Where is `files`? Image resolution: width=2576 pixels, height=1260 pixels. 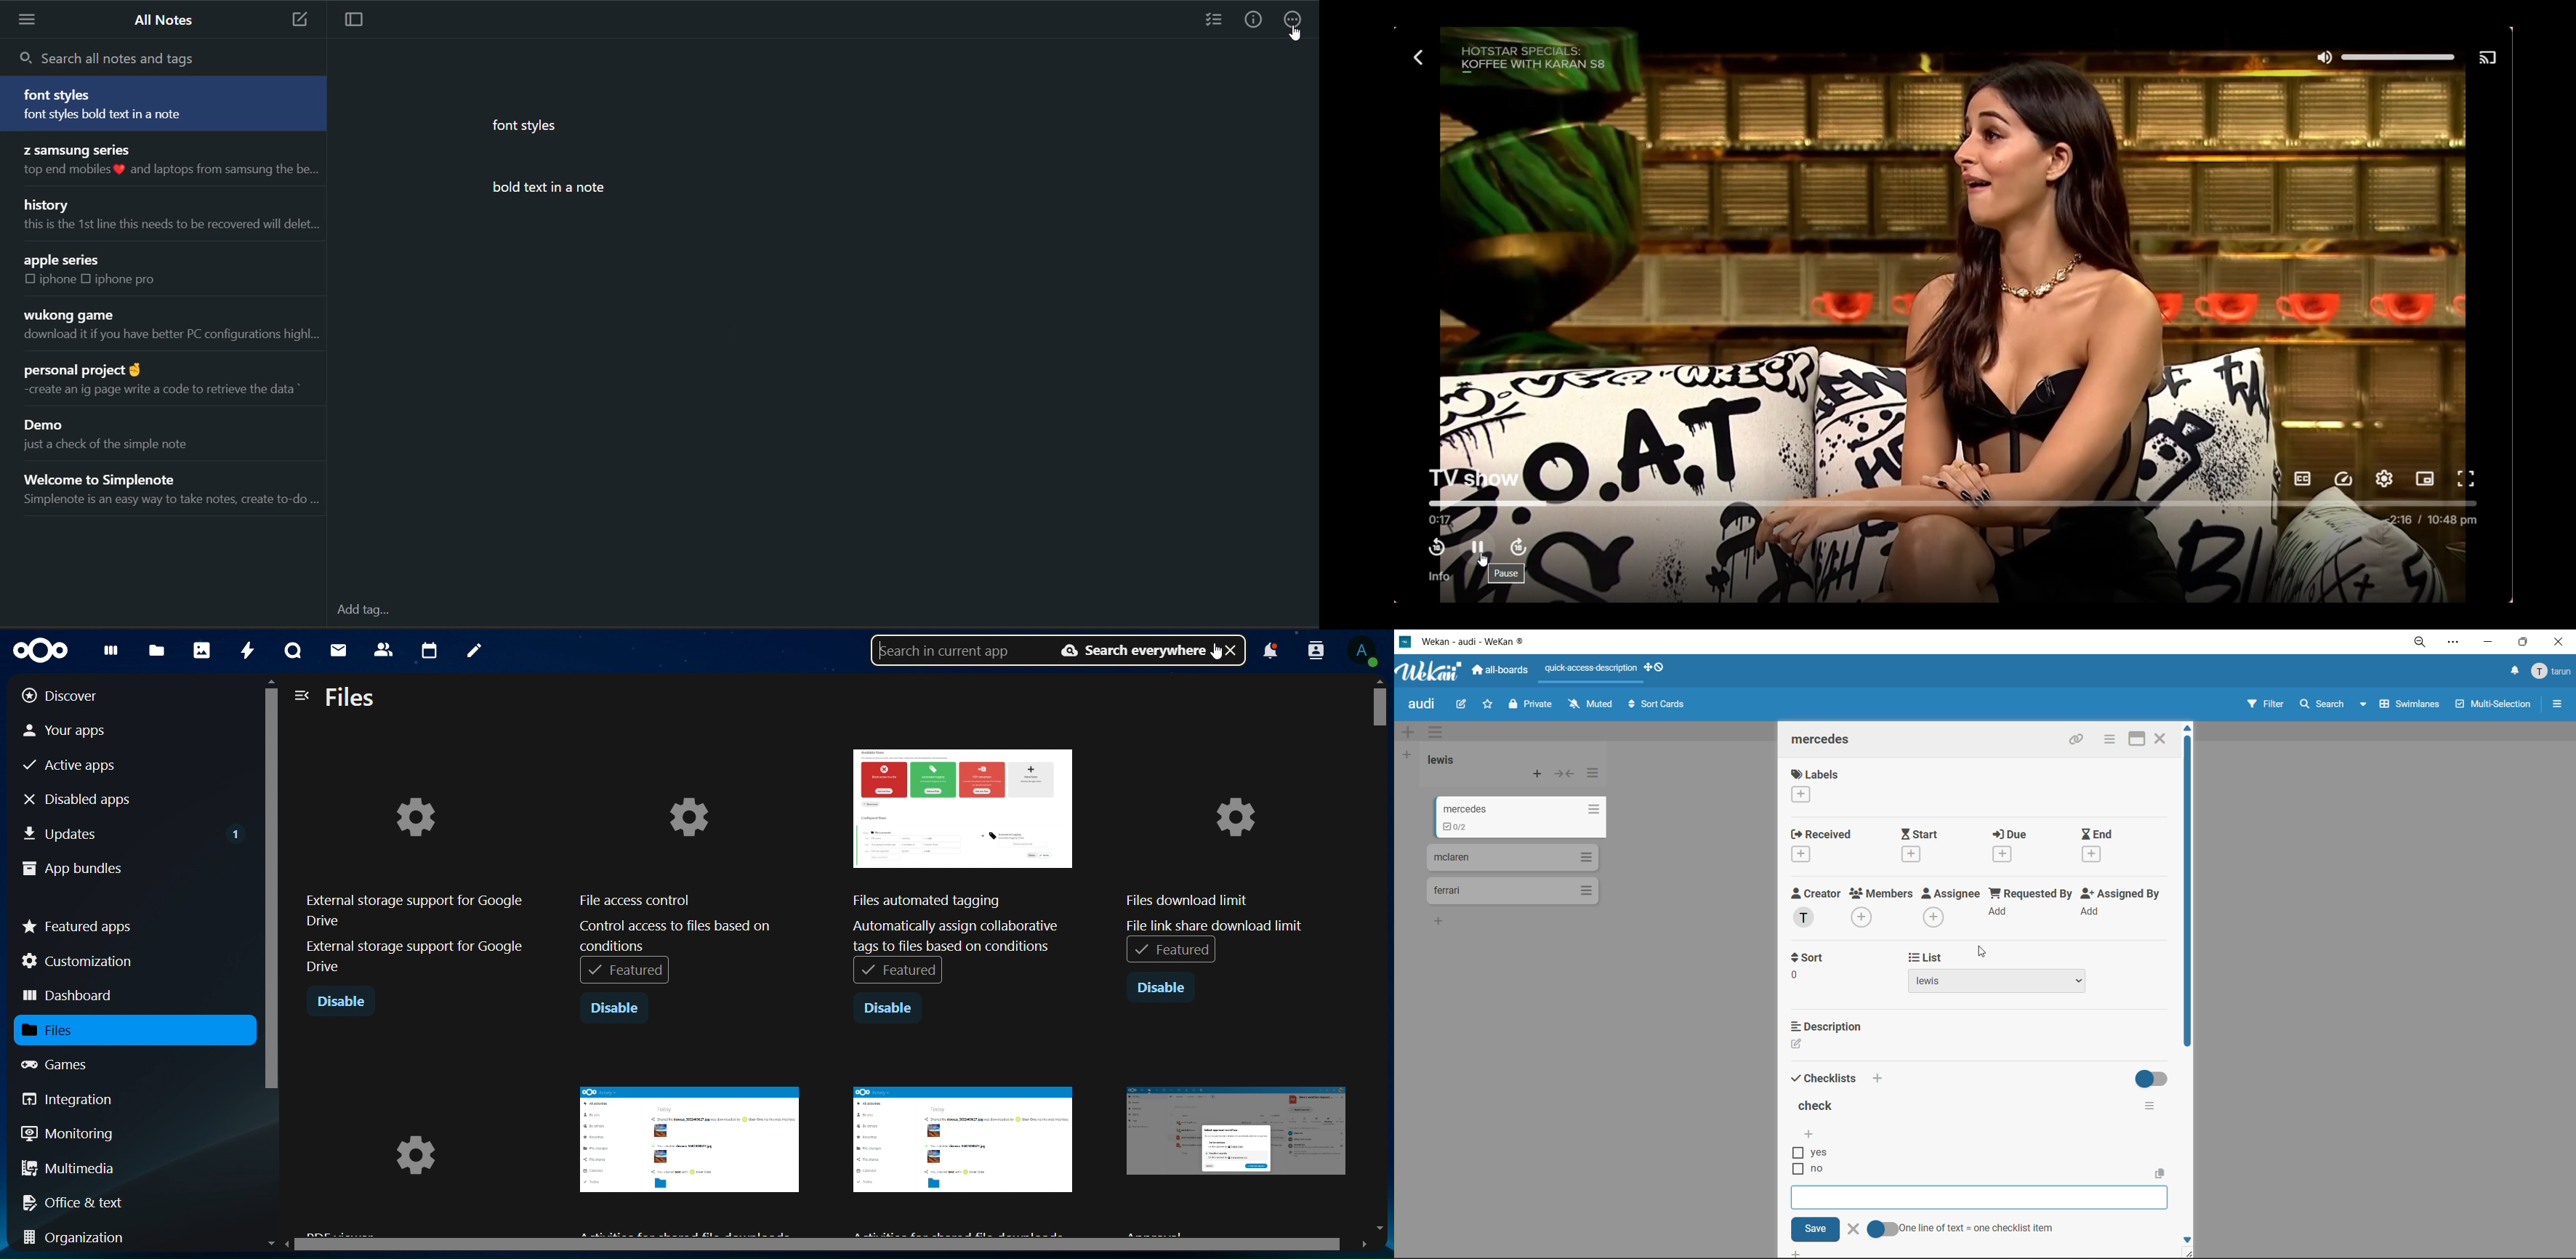 files is located at coordinates (67, 1030).